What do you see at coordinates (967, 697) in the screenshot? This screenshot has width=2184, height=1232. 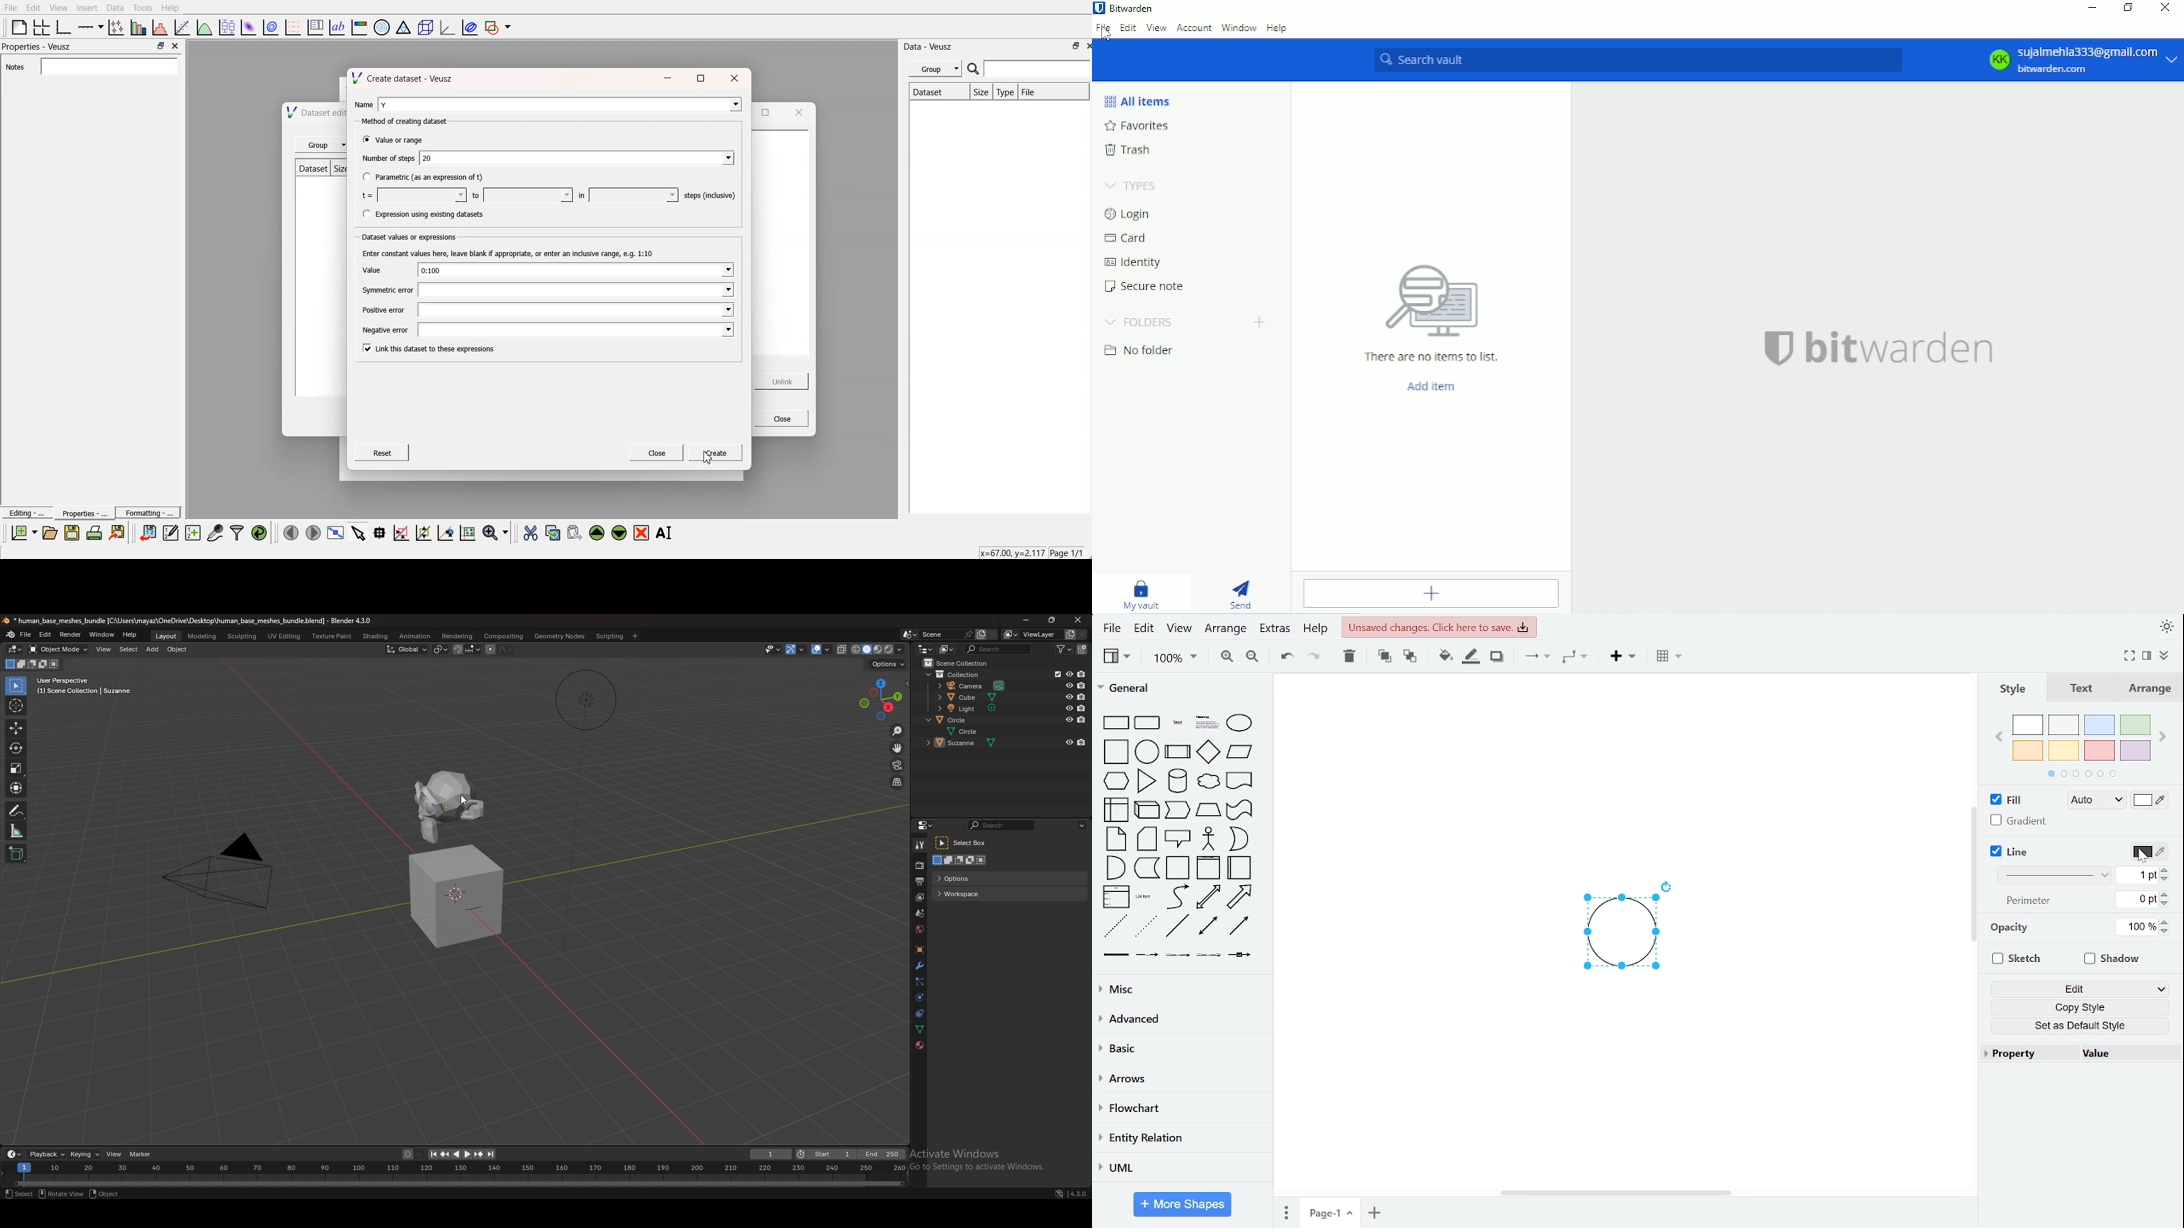 I see `cube` at bounding box center [967, 697].